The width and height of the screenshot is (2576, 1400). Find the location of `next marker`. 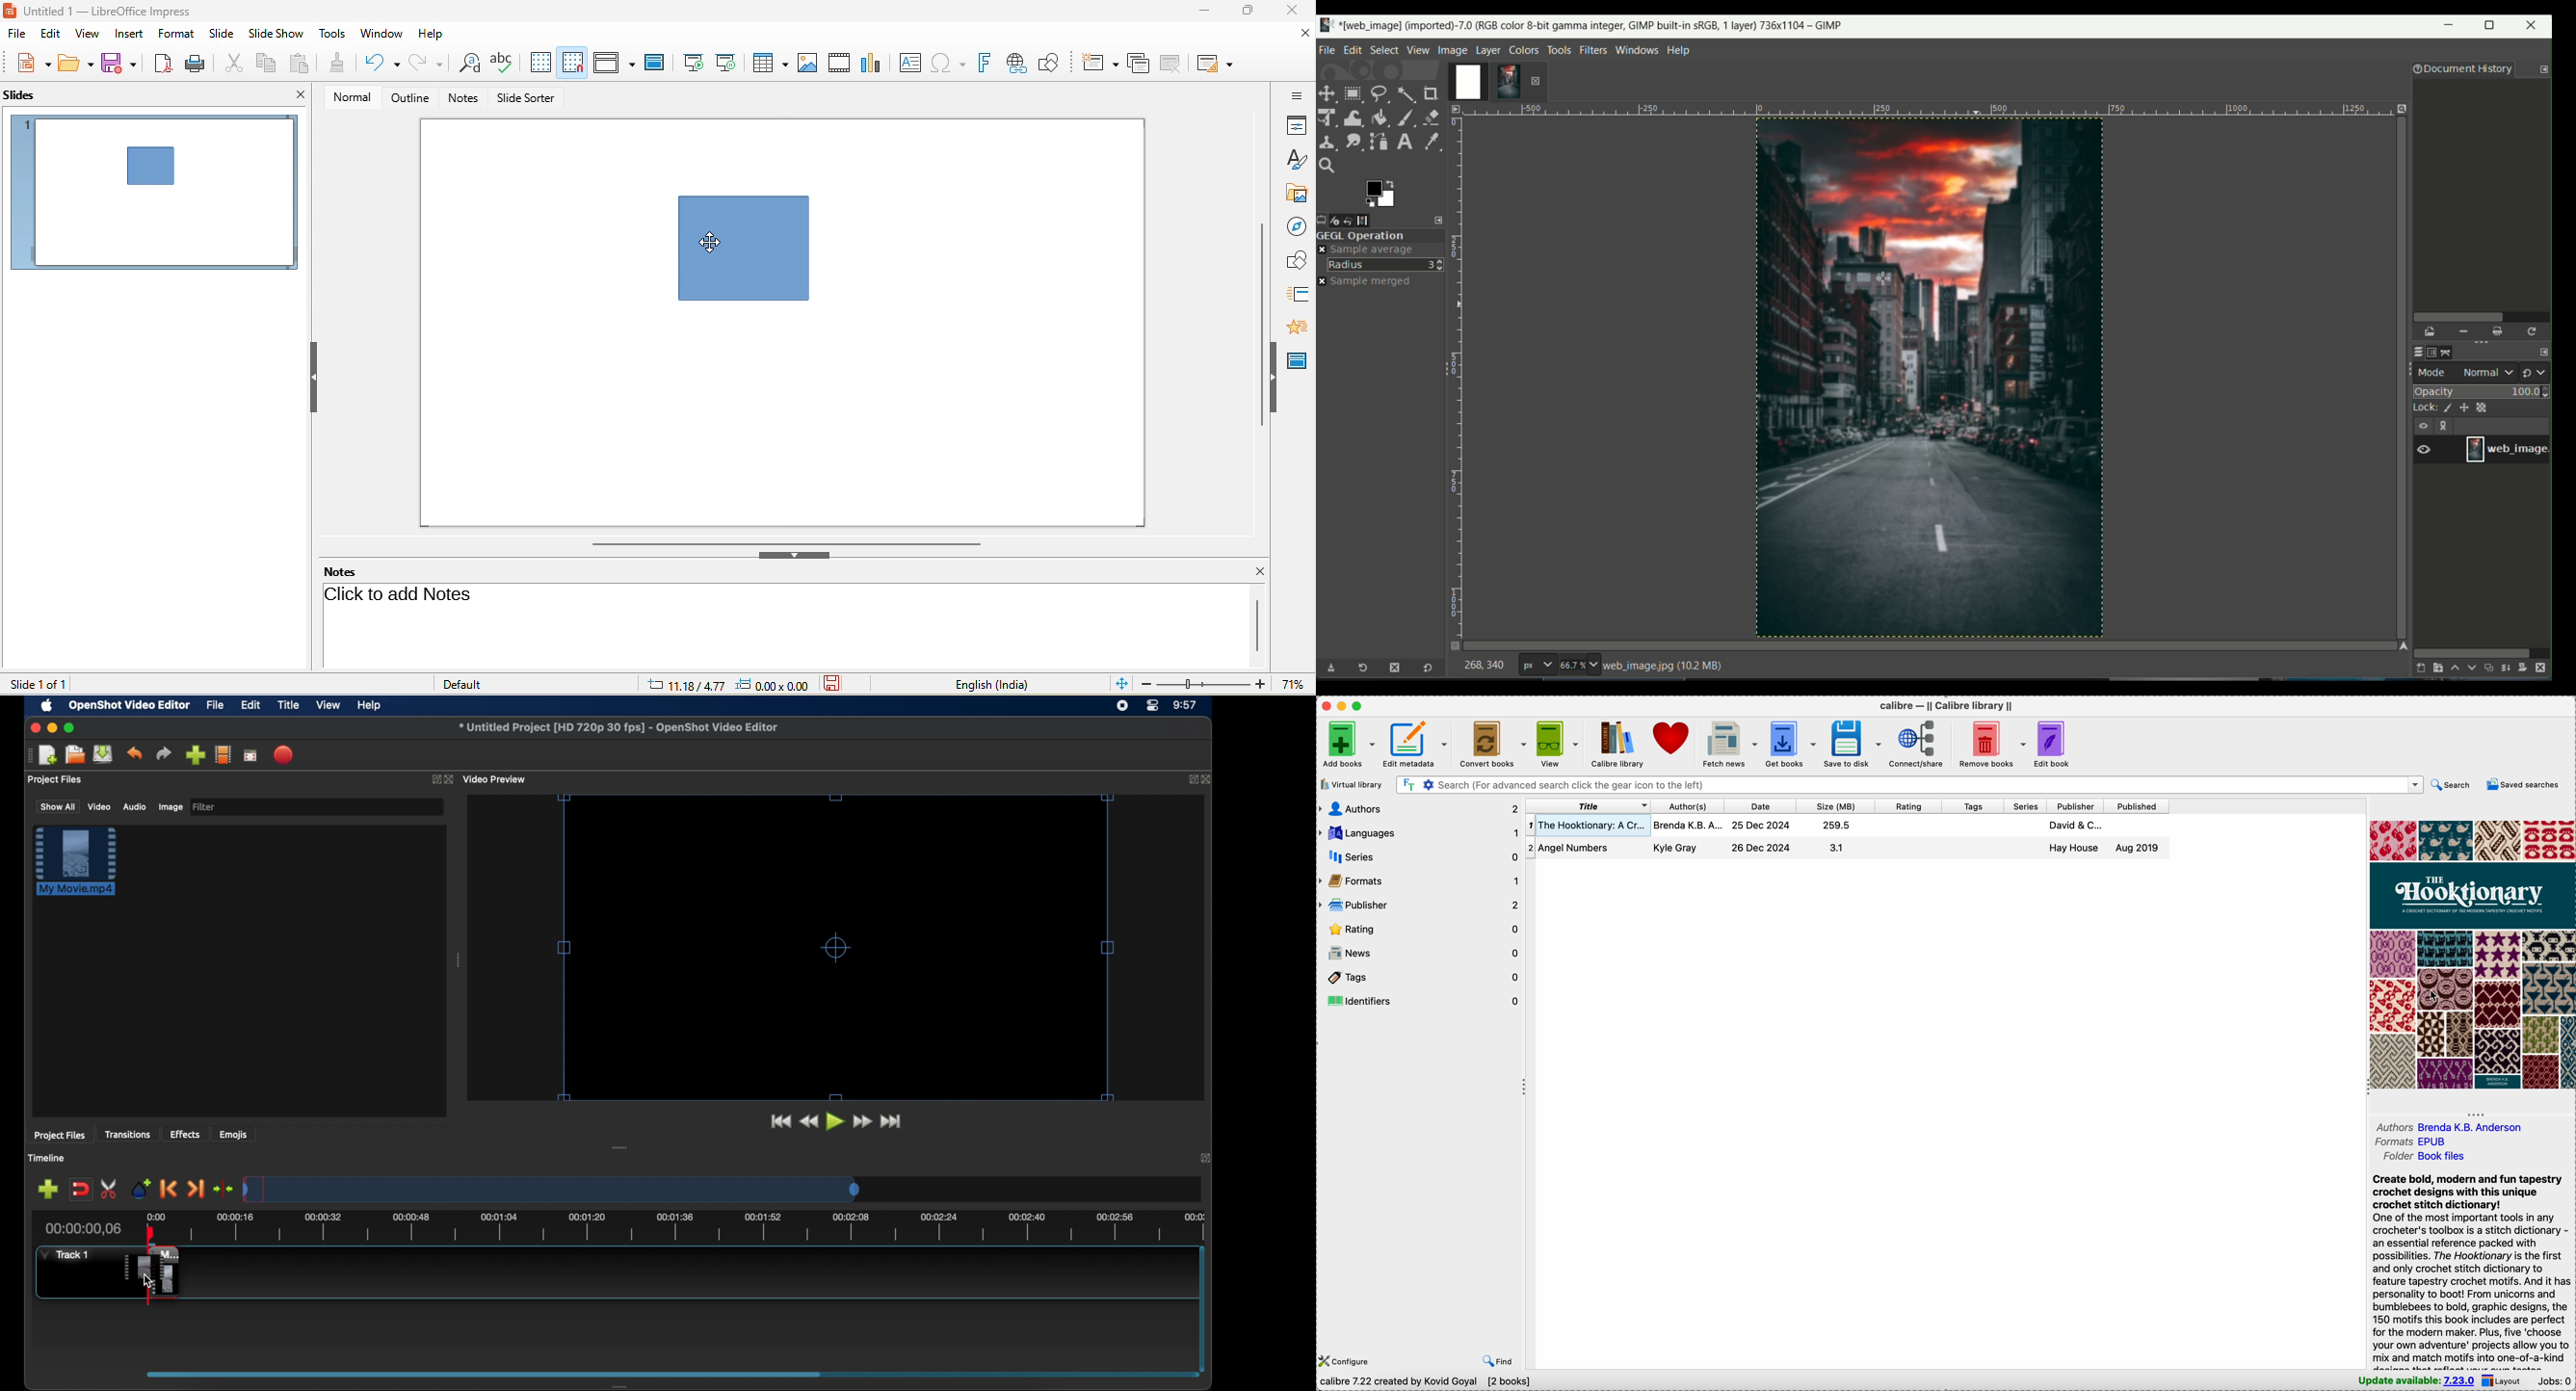

next marker is located at coordinates (196, 1190).